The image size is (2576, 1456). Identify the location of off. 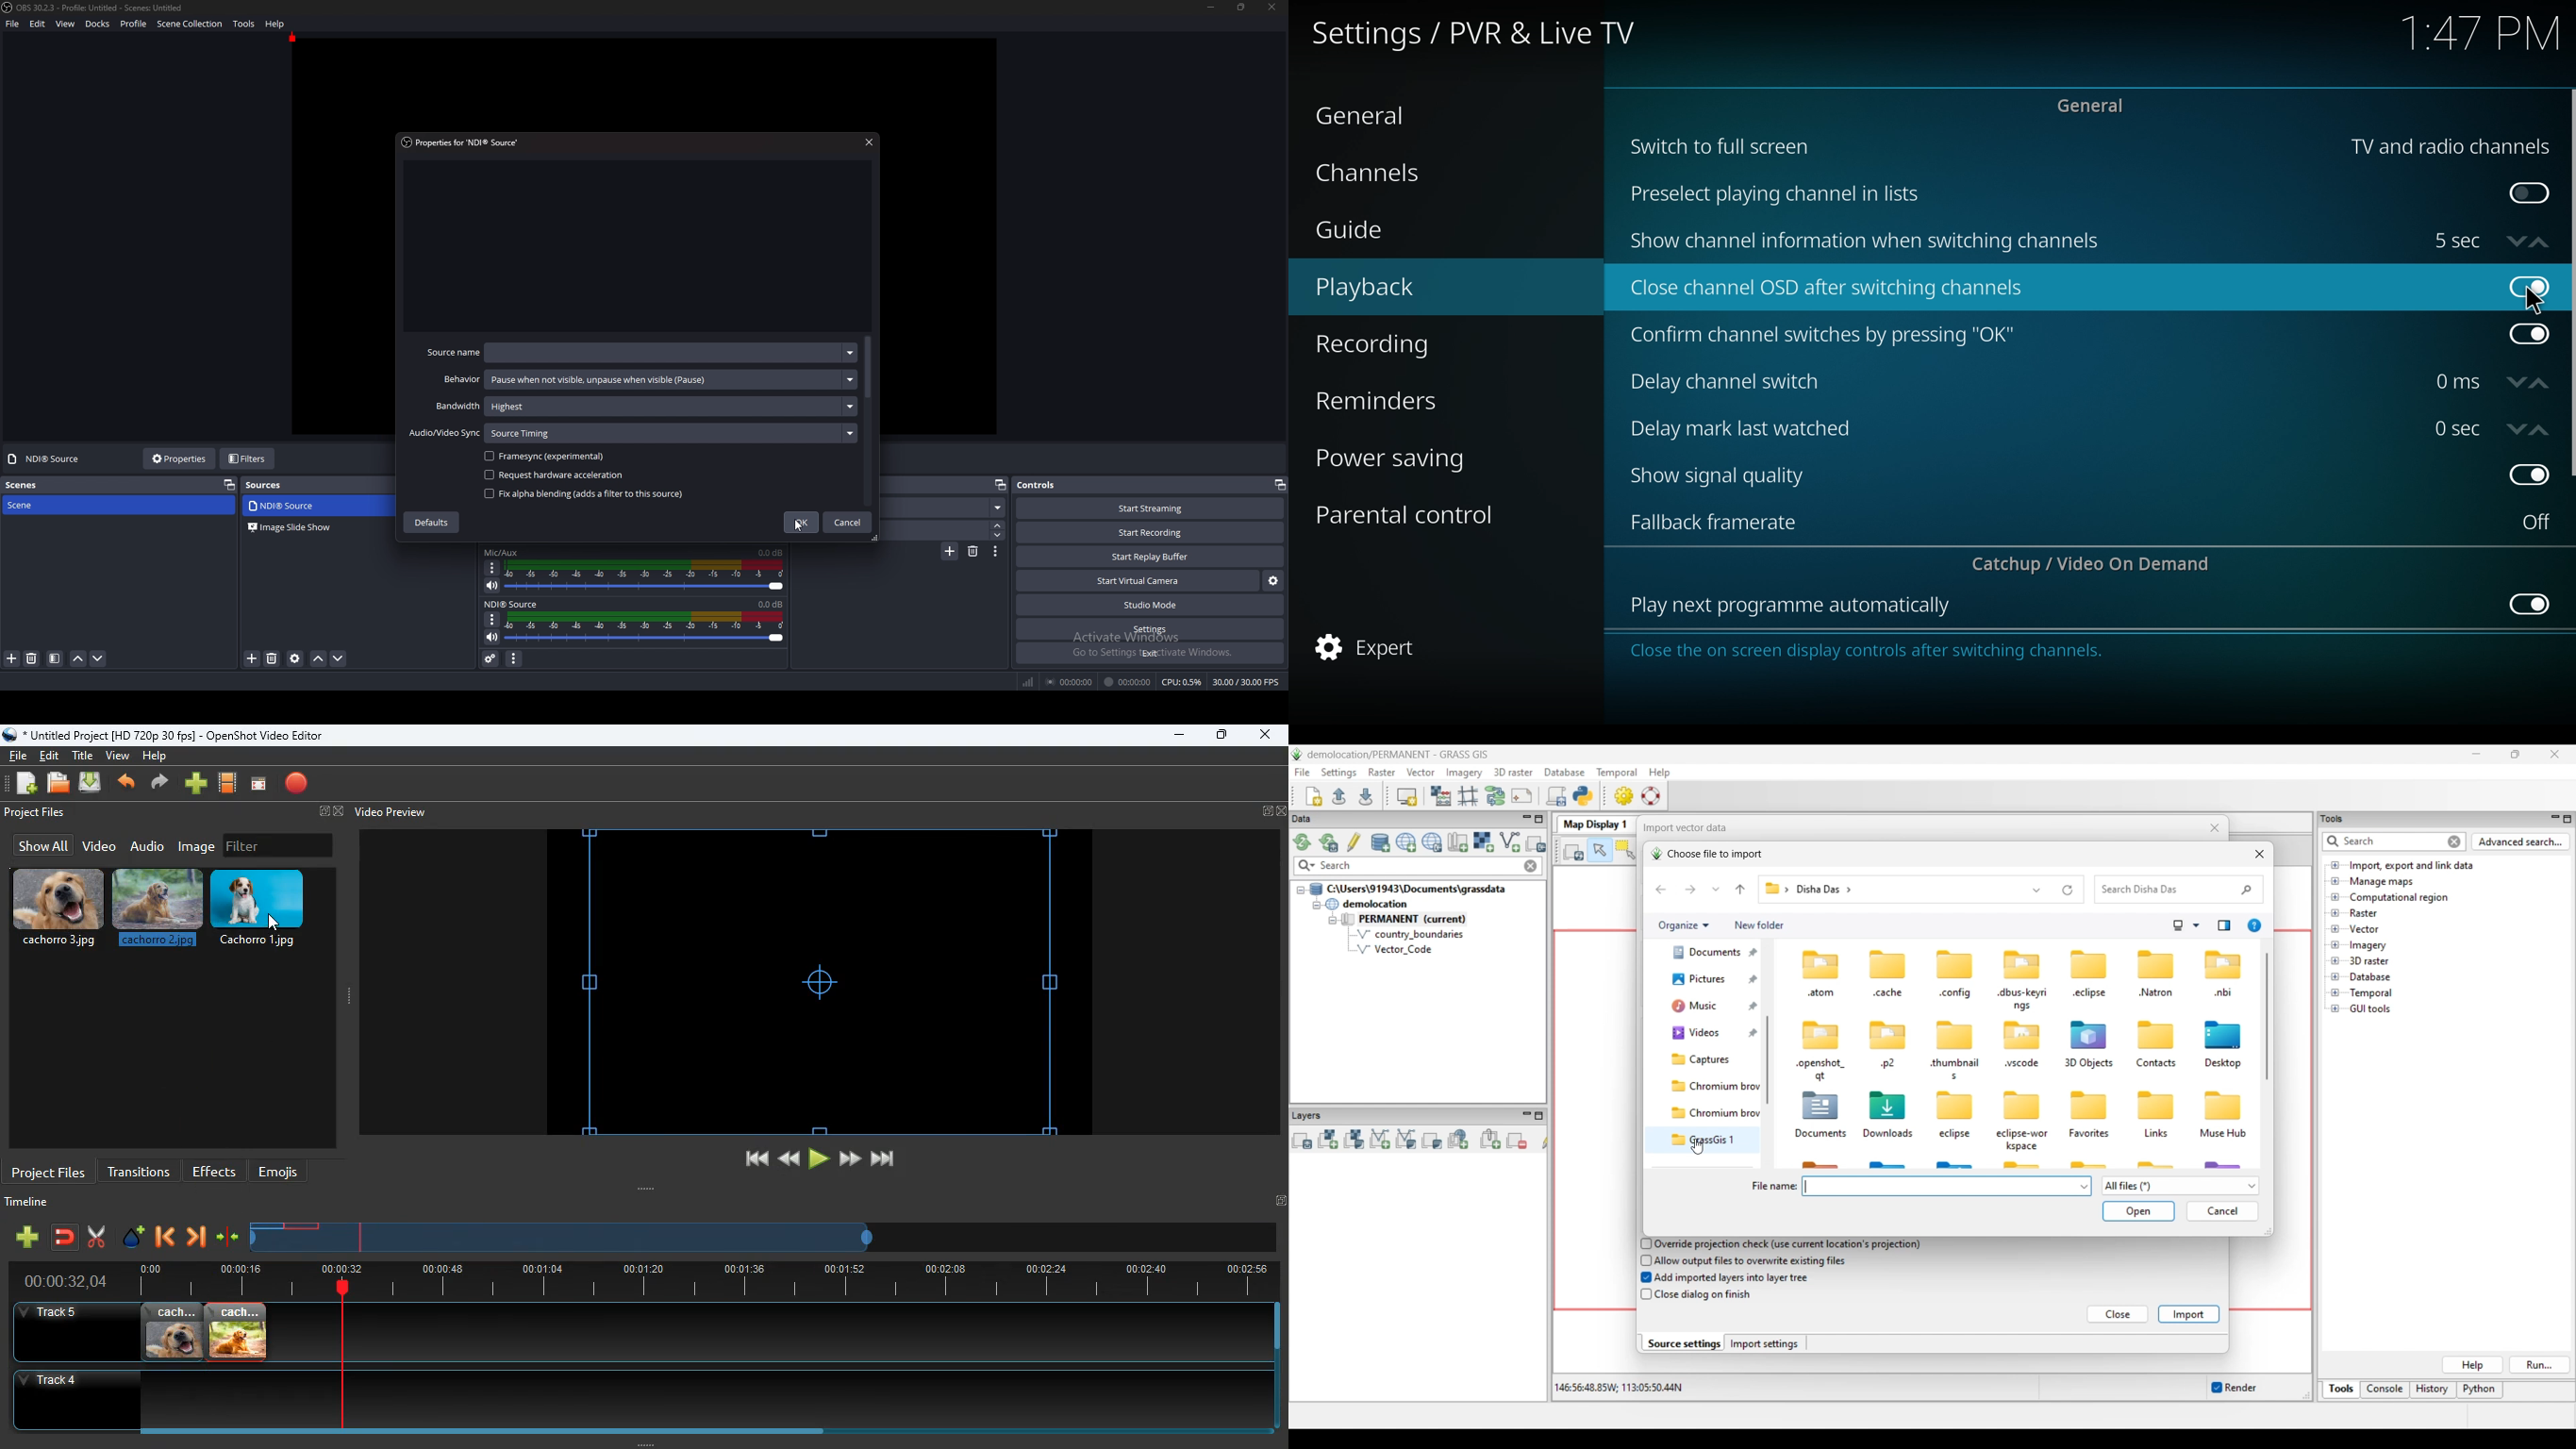
(2532, 602).